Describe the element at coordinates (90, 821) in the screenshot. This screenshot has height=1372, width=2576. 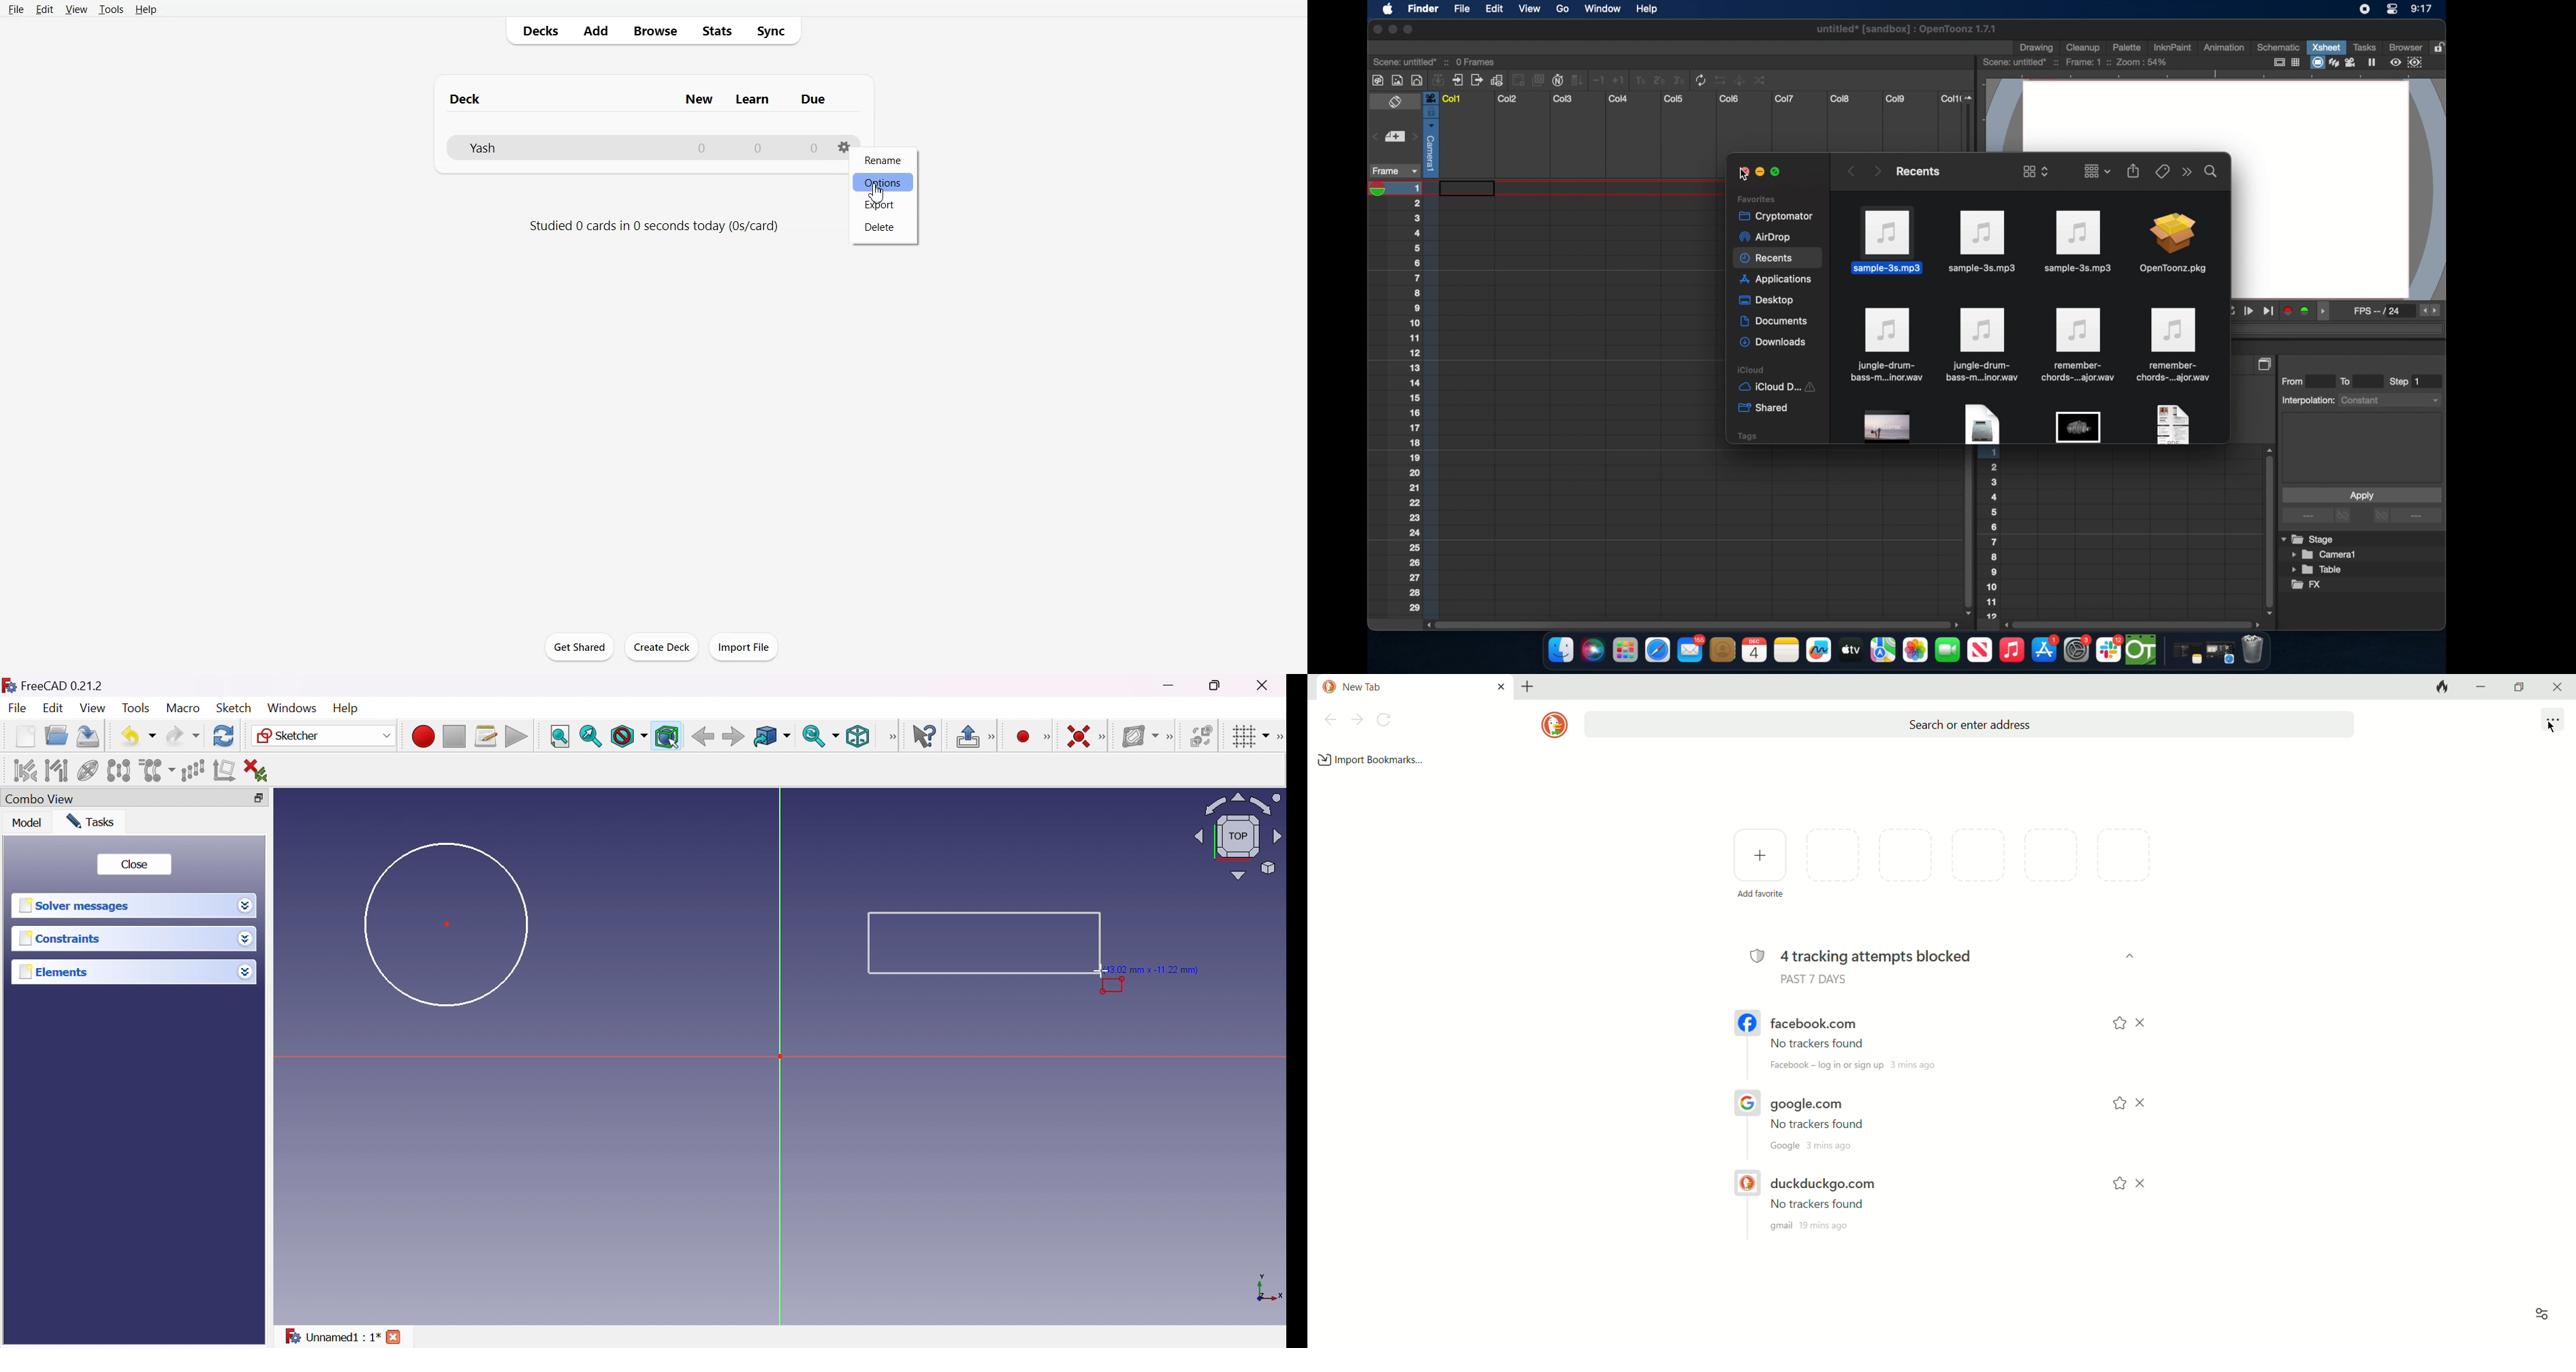
I see `Tasks` at that location.